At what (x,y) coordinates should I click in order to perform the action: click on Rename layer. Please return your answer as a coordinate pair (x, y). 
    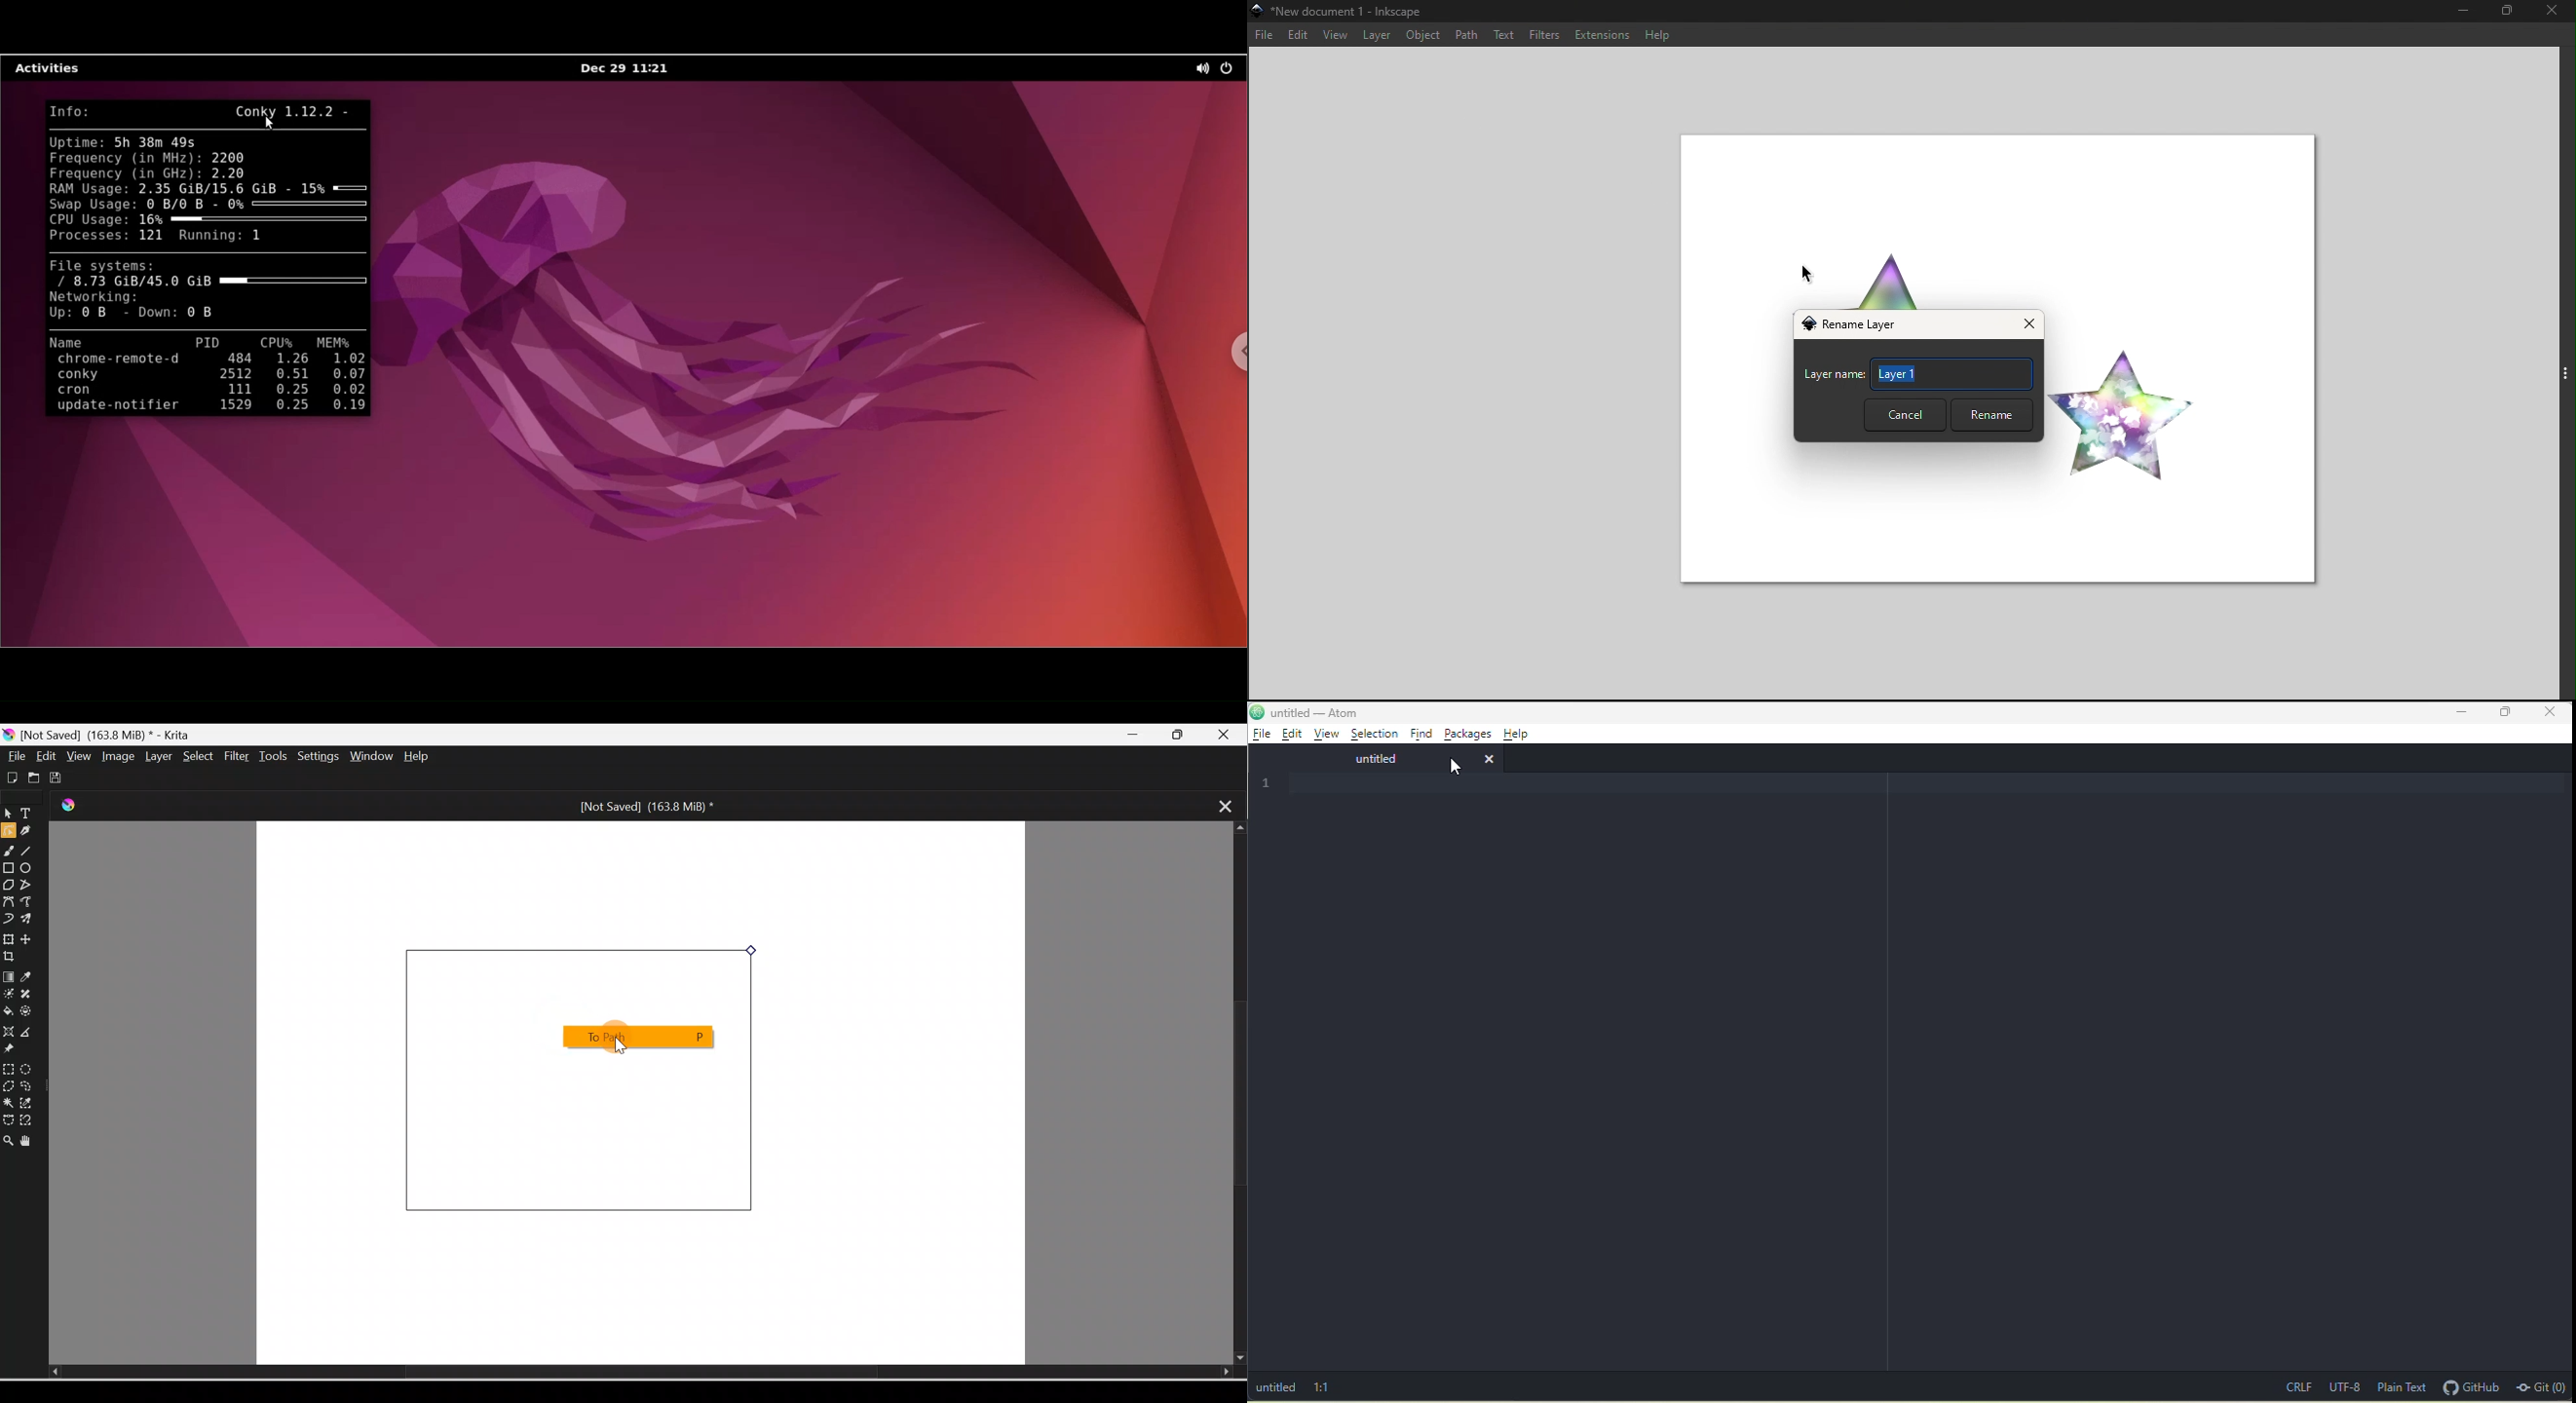
    Looking at the image, I should click on (1857, 326).